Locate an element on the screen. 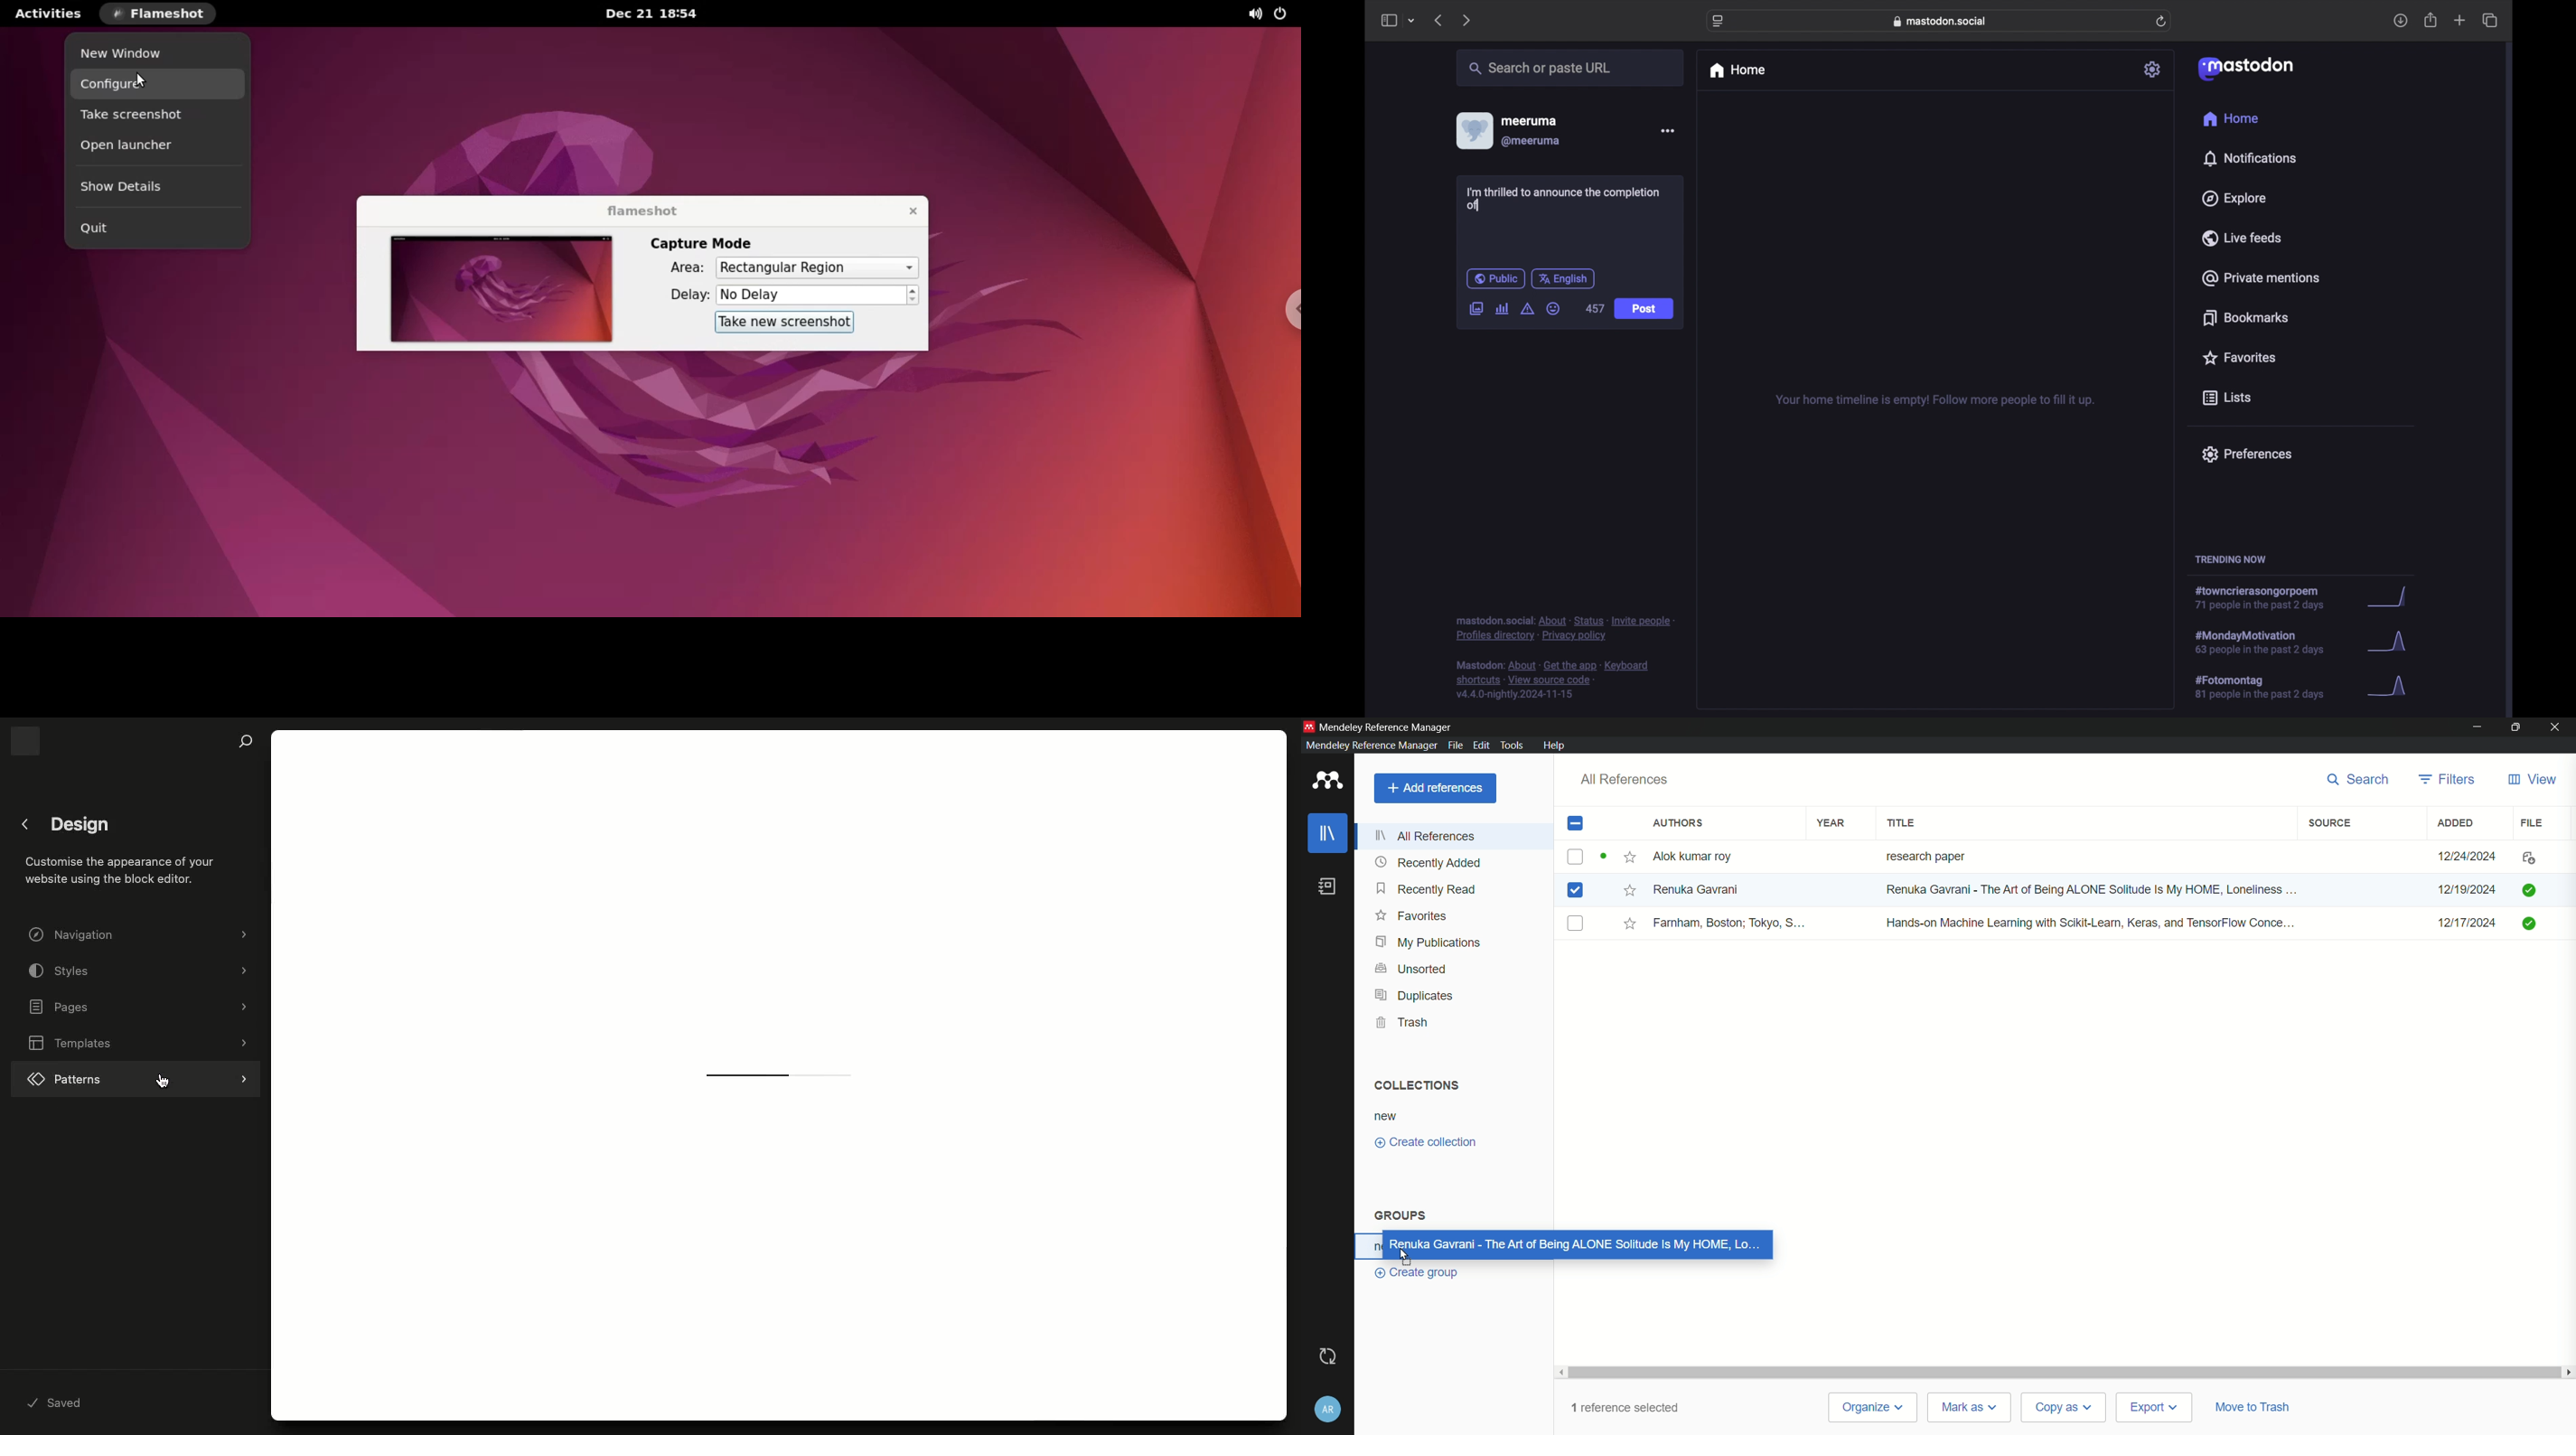 The height and width of the screenshot is (1456, 2576). file menu is located at coordinates (1454, 744).